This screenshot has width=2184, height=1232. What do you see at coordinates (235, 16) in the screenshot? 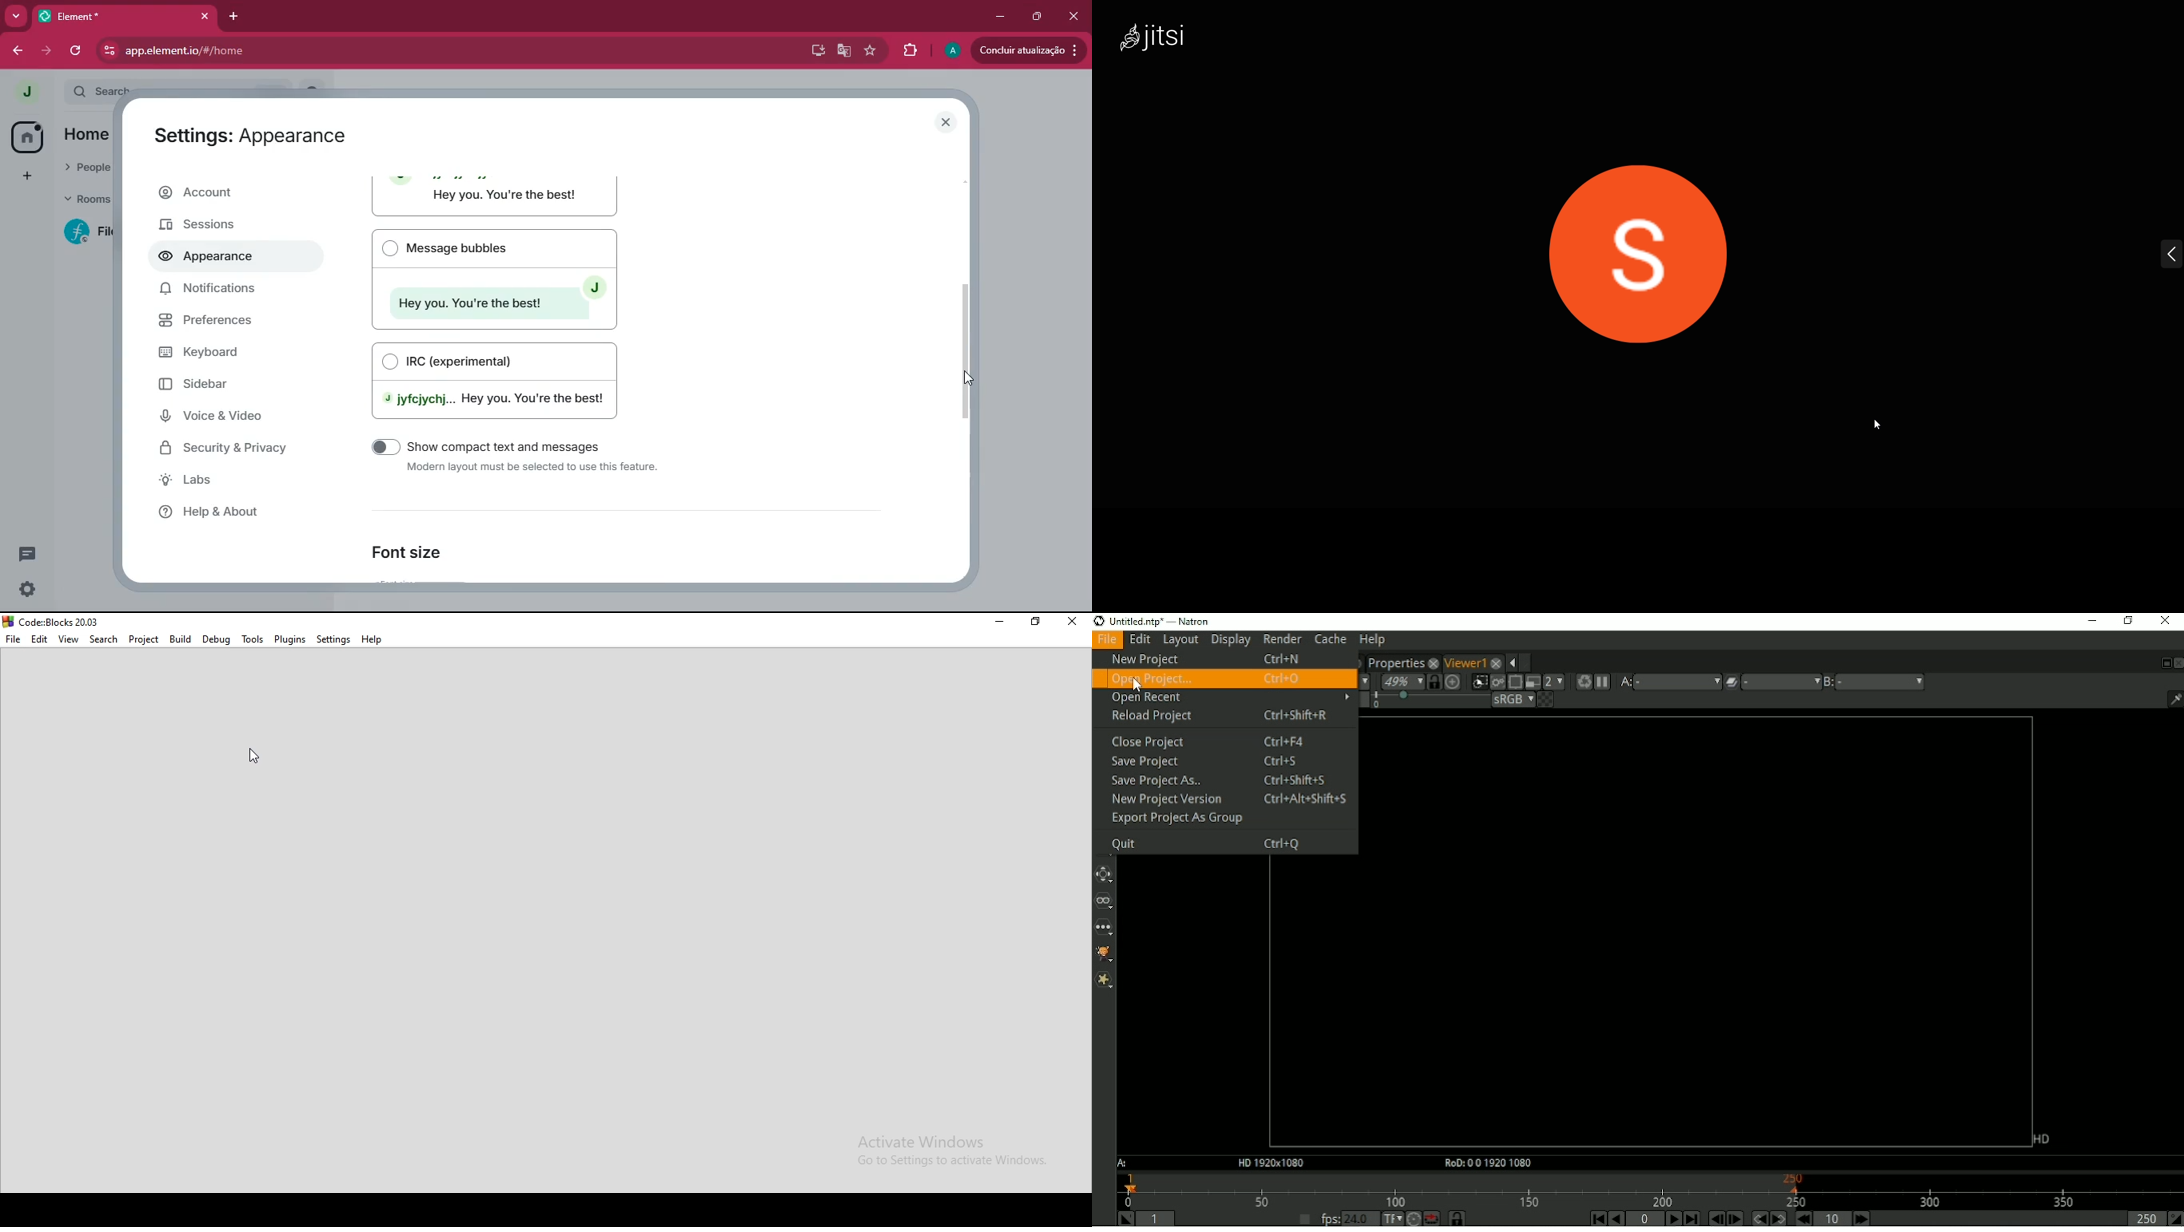
I see `add tab` at bounding box center [235, 16].